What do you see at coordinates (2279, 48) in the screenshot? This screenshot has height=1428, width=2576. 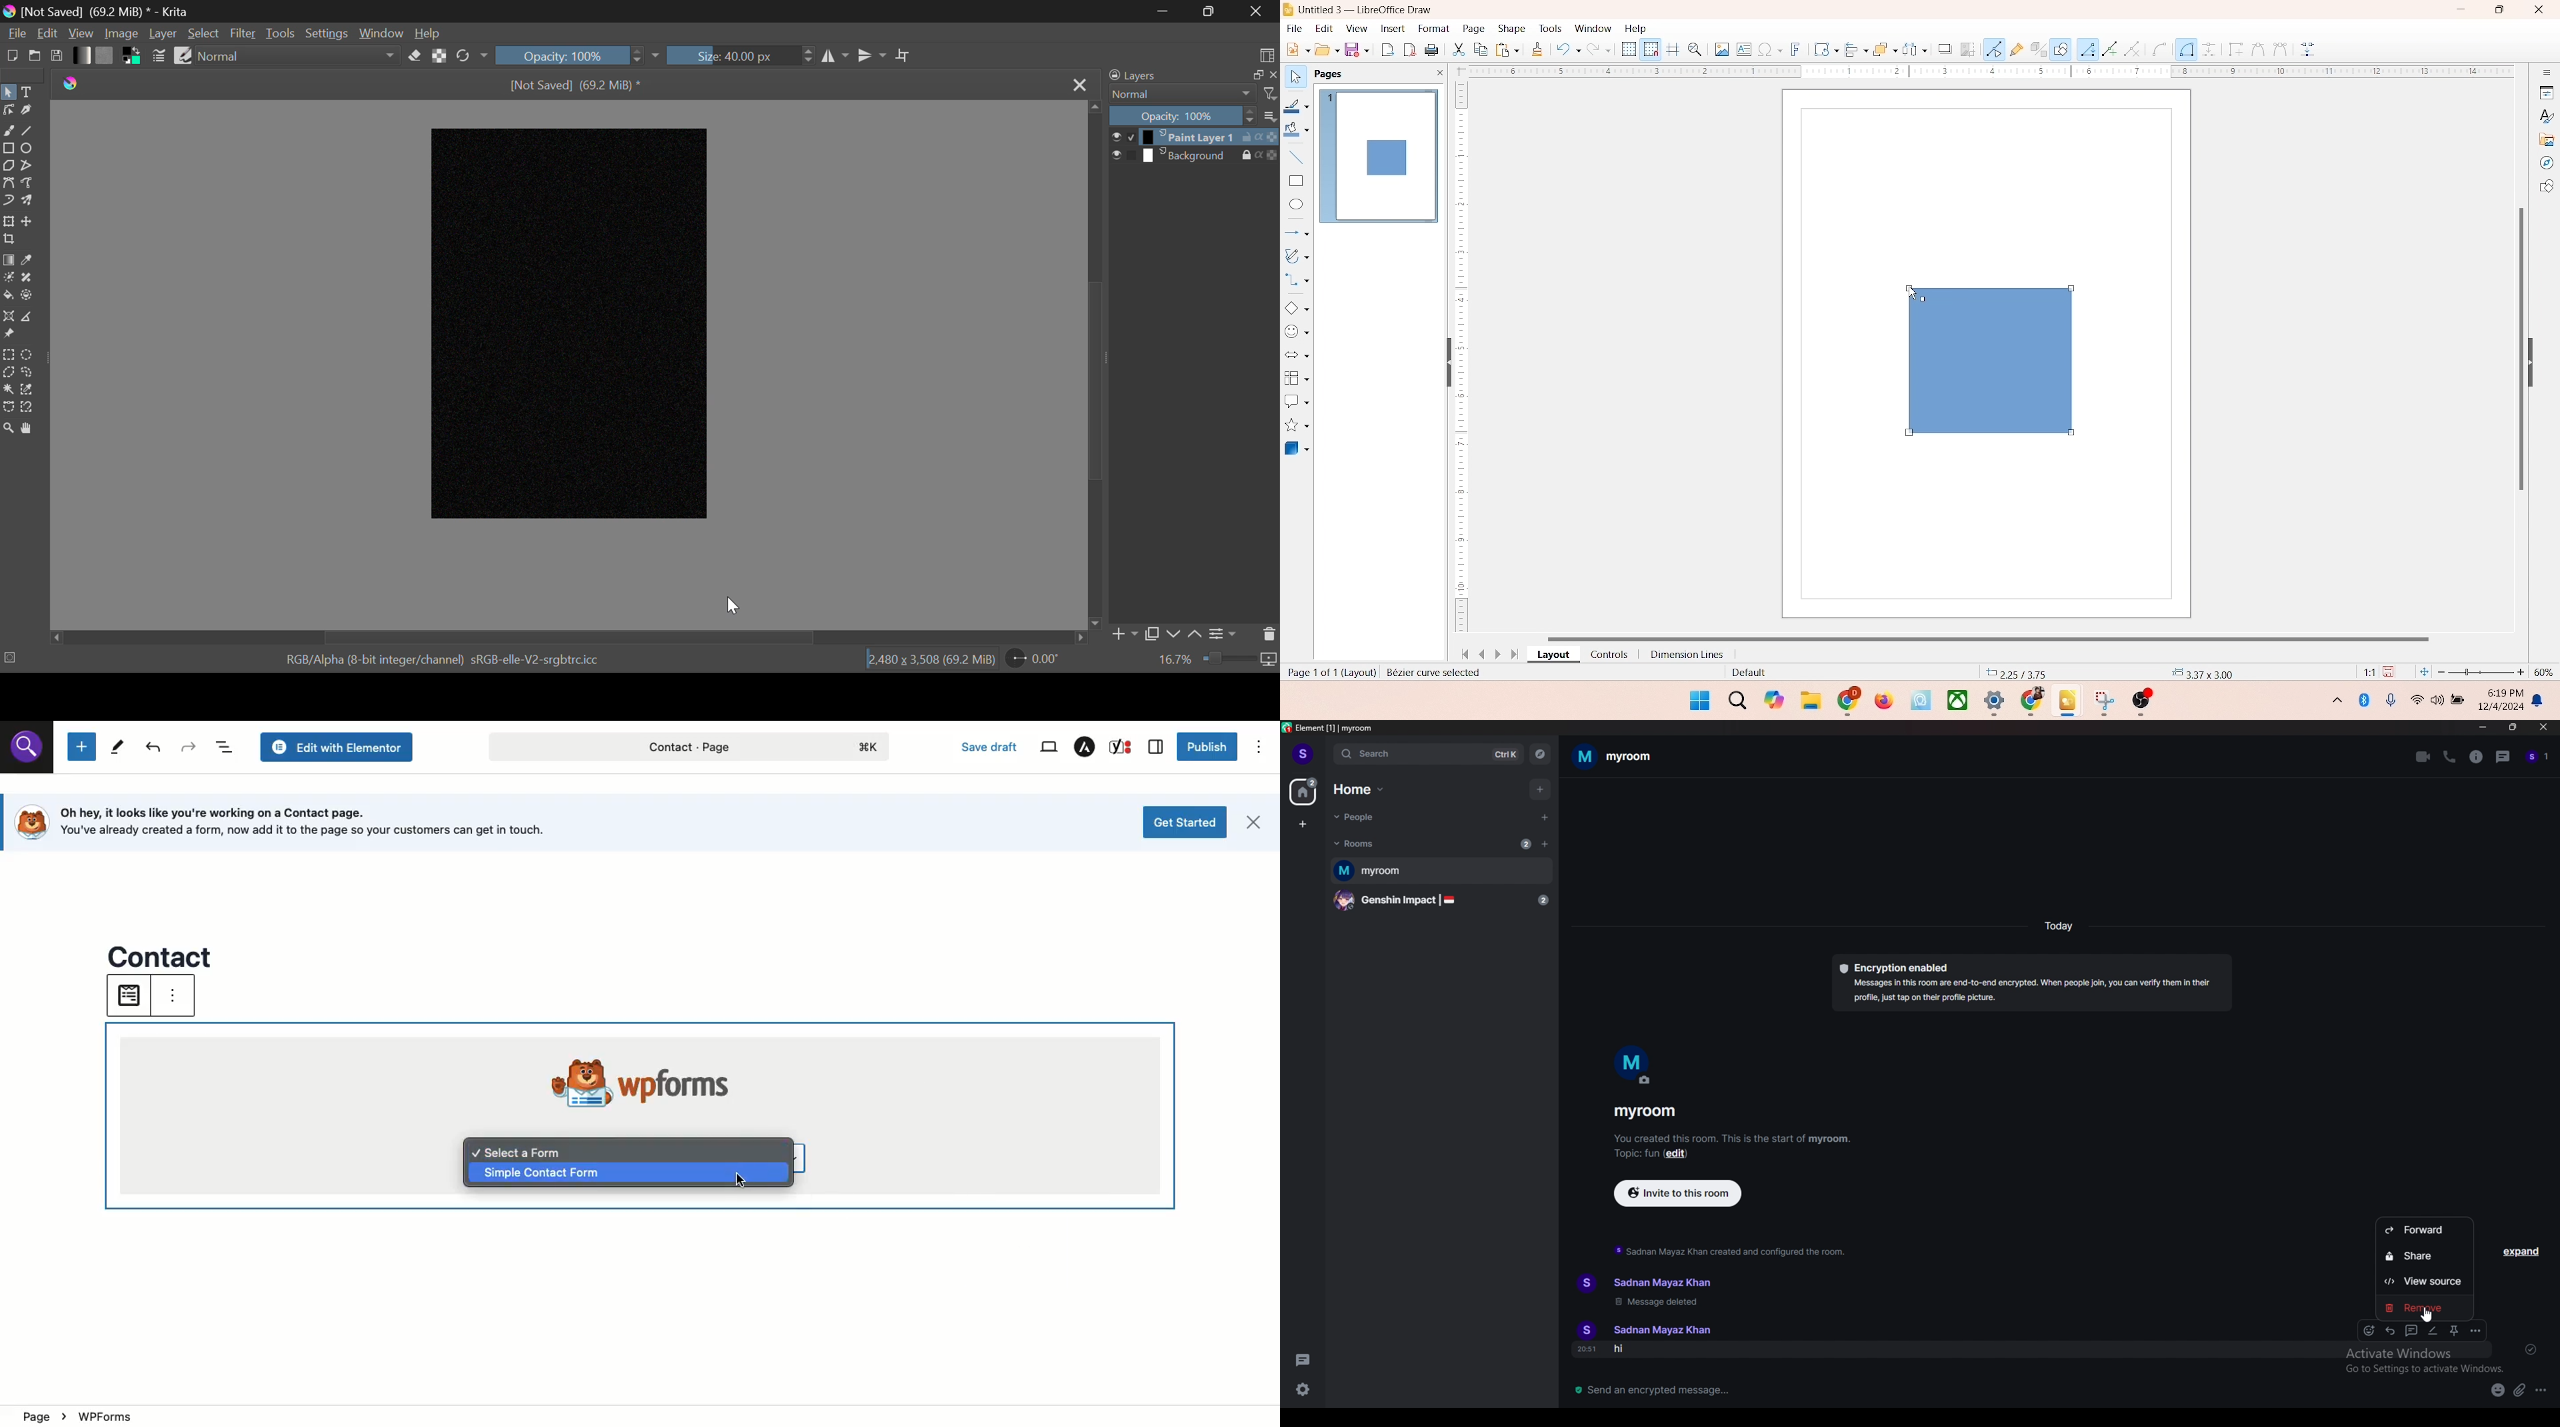 I see `Combine tool` at bounding box center [2279, 48].